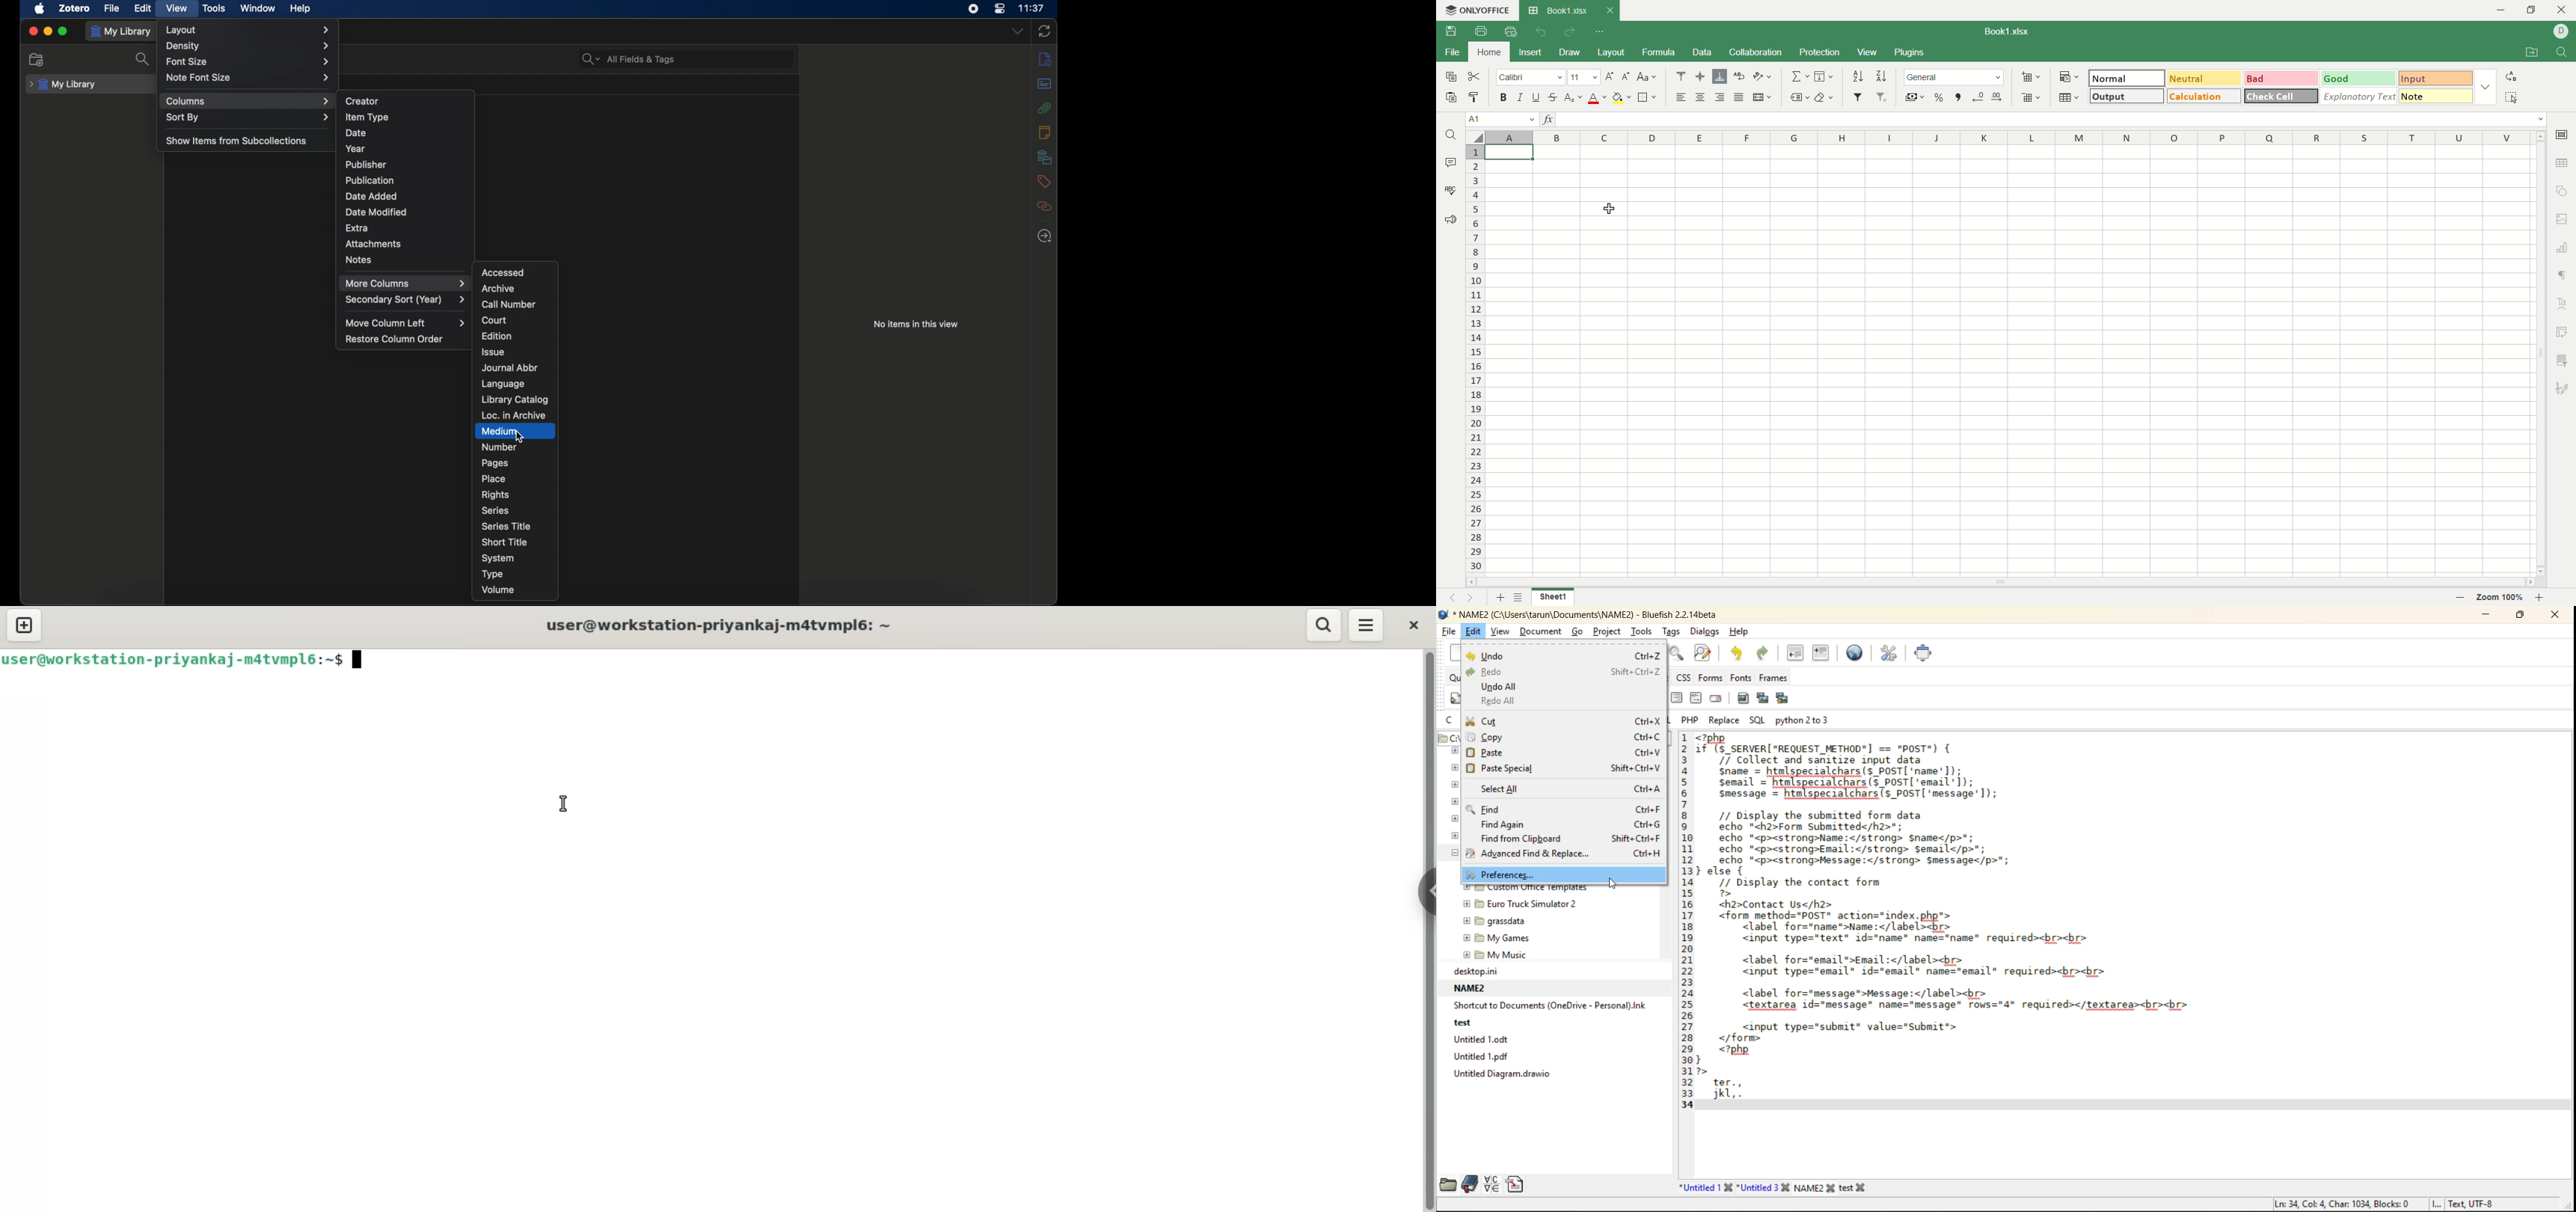 The image size is (2576, 1232). I want to click on restore column order, so click(394, 339).